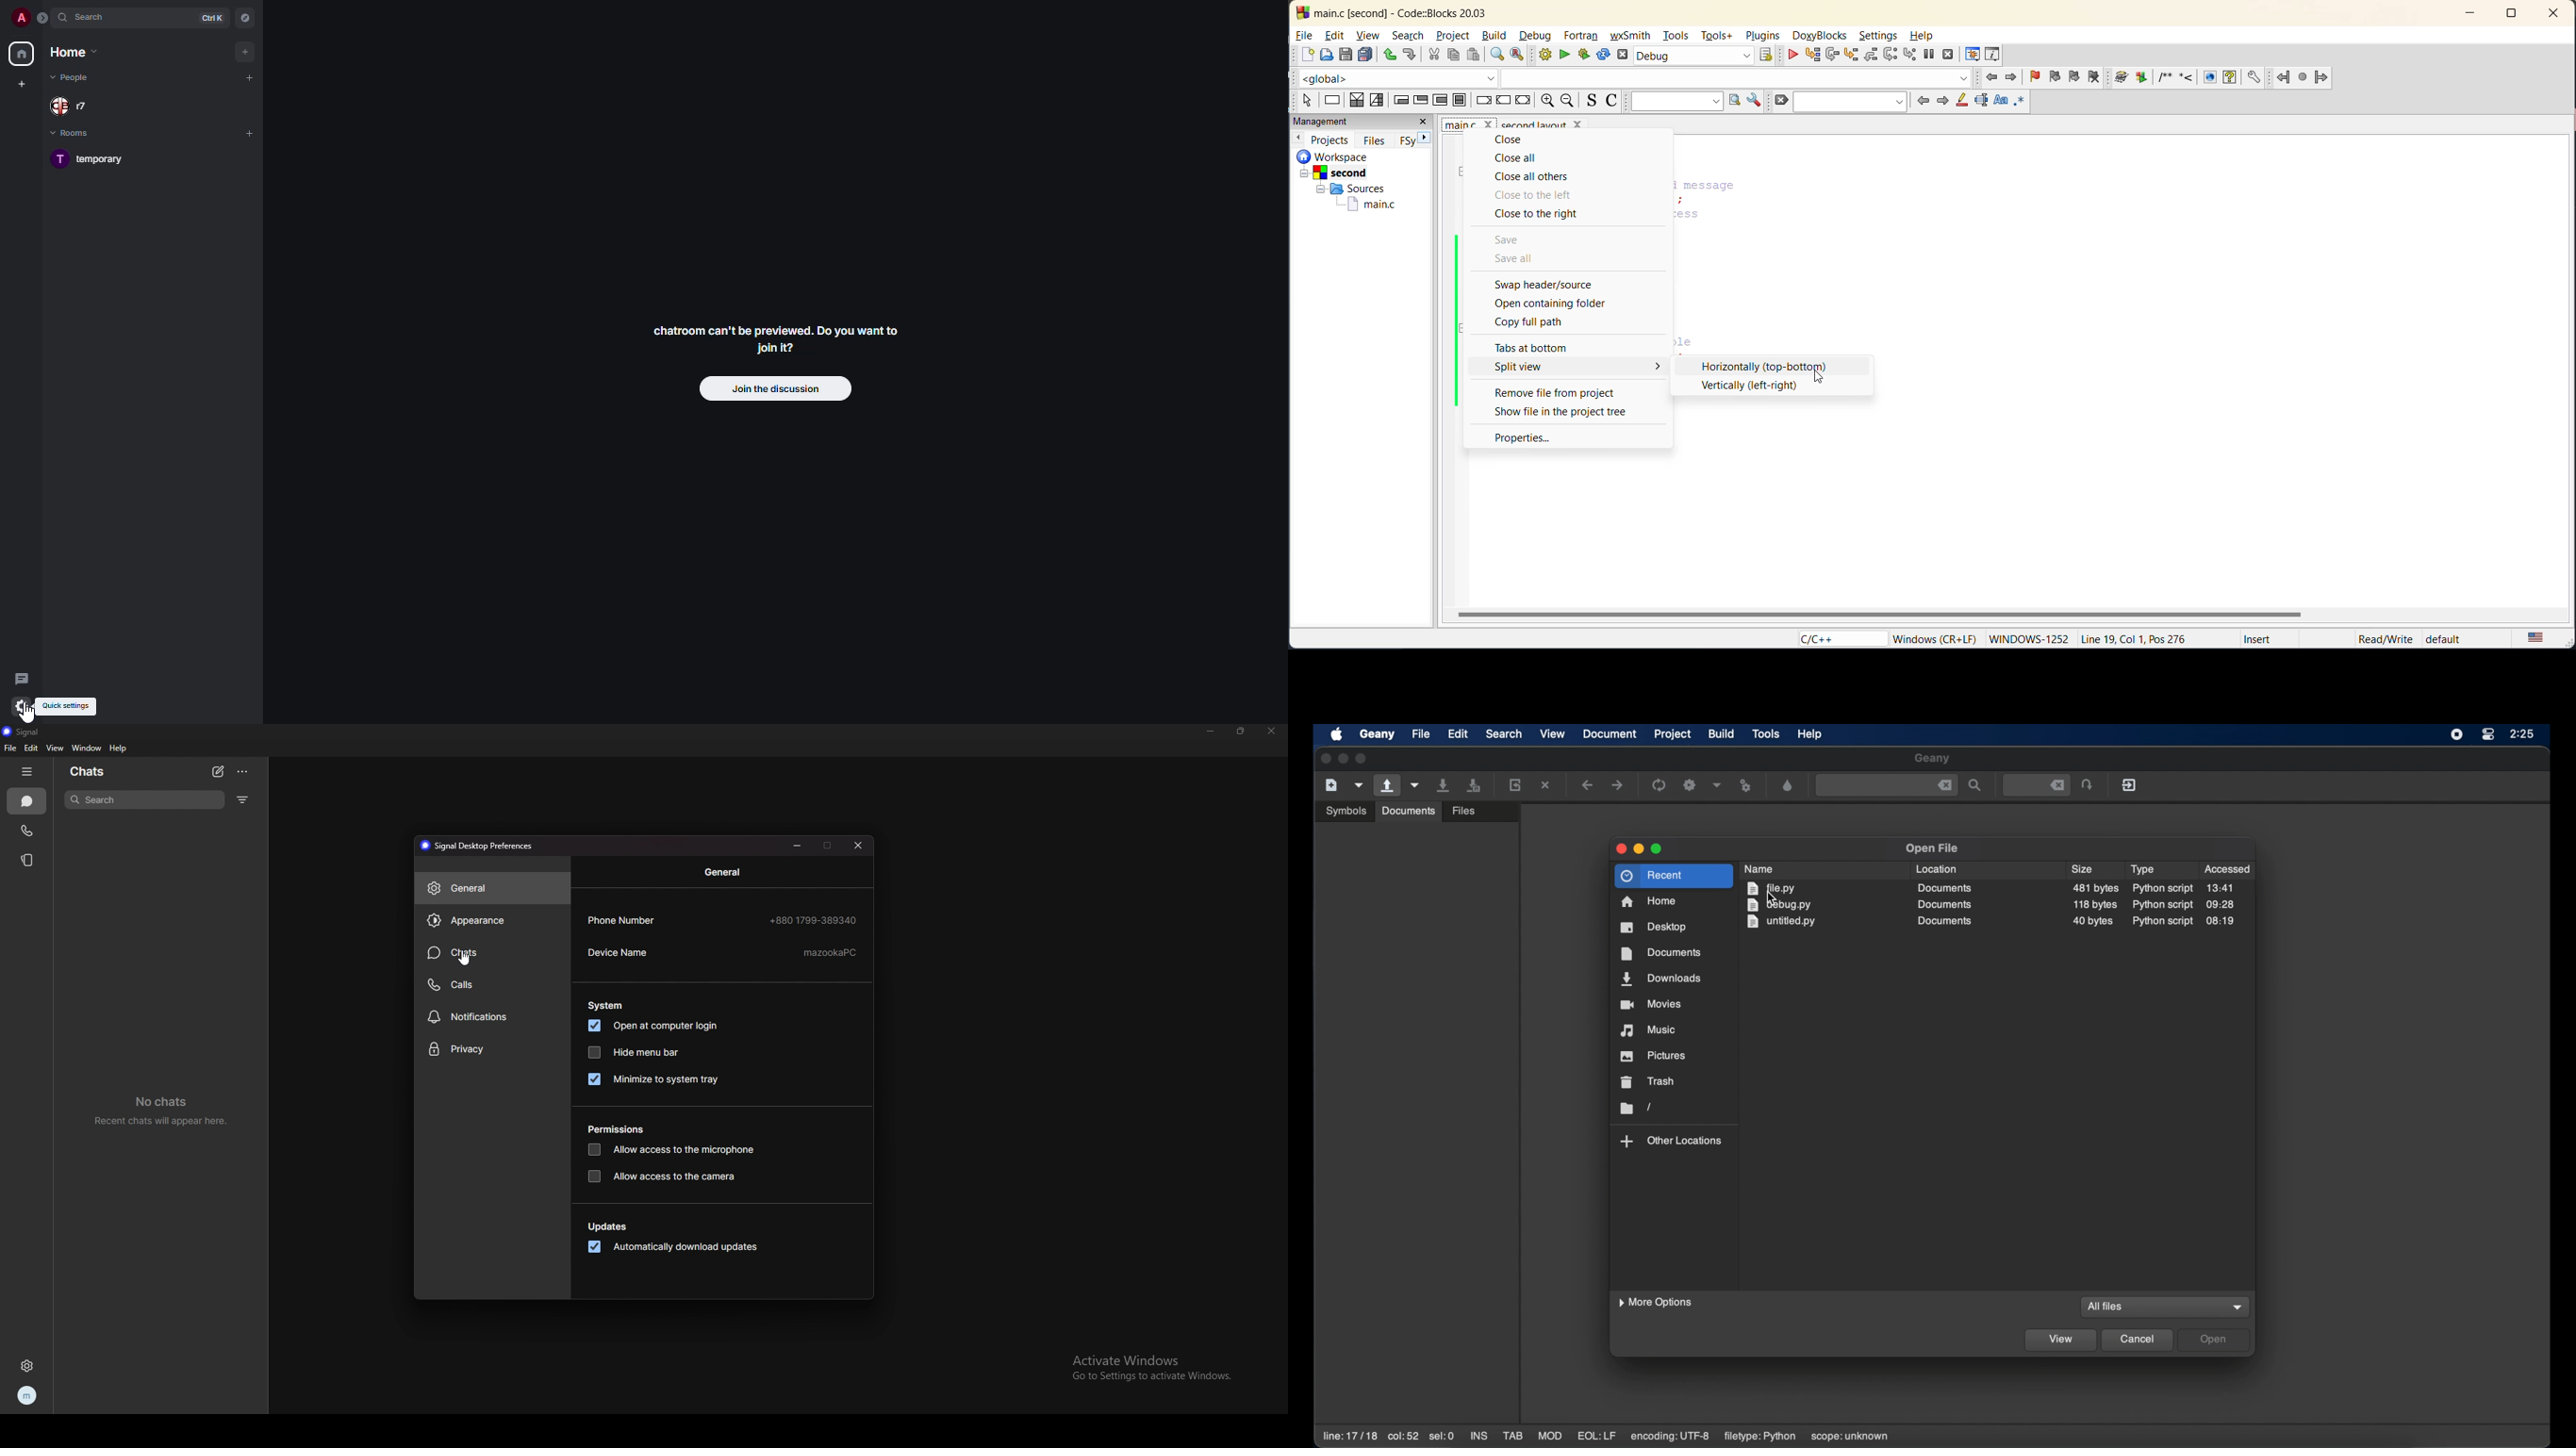 This screenshot has width=2576, height=1456. What do you see at coordinates (1770, 56) in the screenshot?
I see `show select target dialog` at bounding box center [1770, 56].